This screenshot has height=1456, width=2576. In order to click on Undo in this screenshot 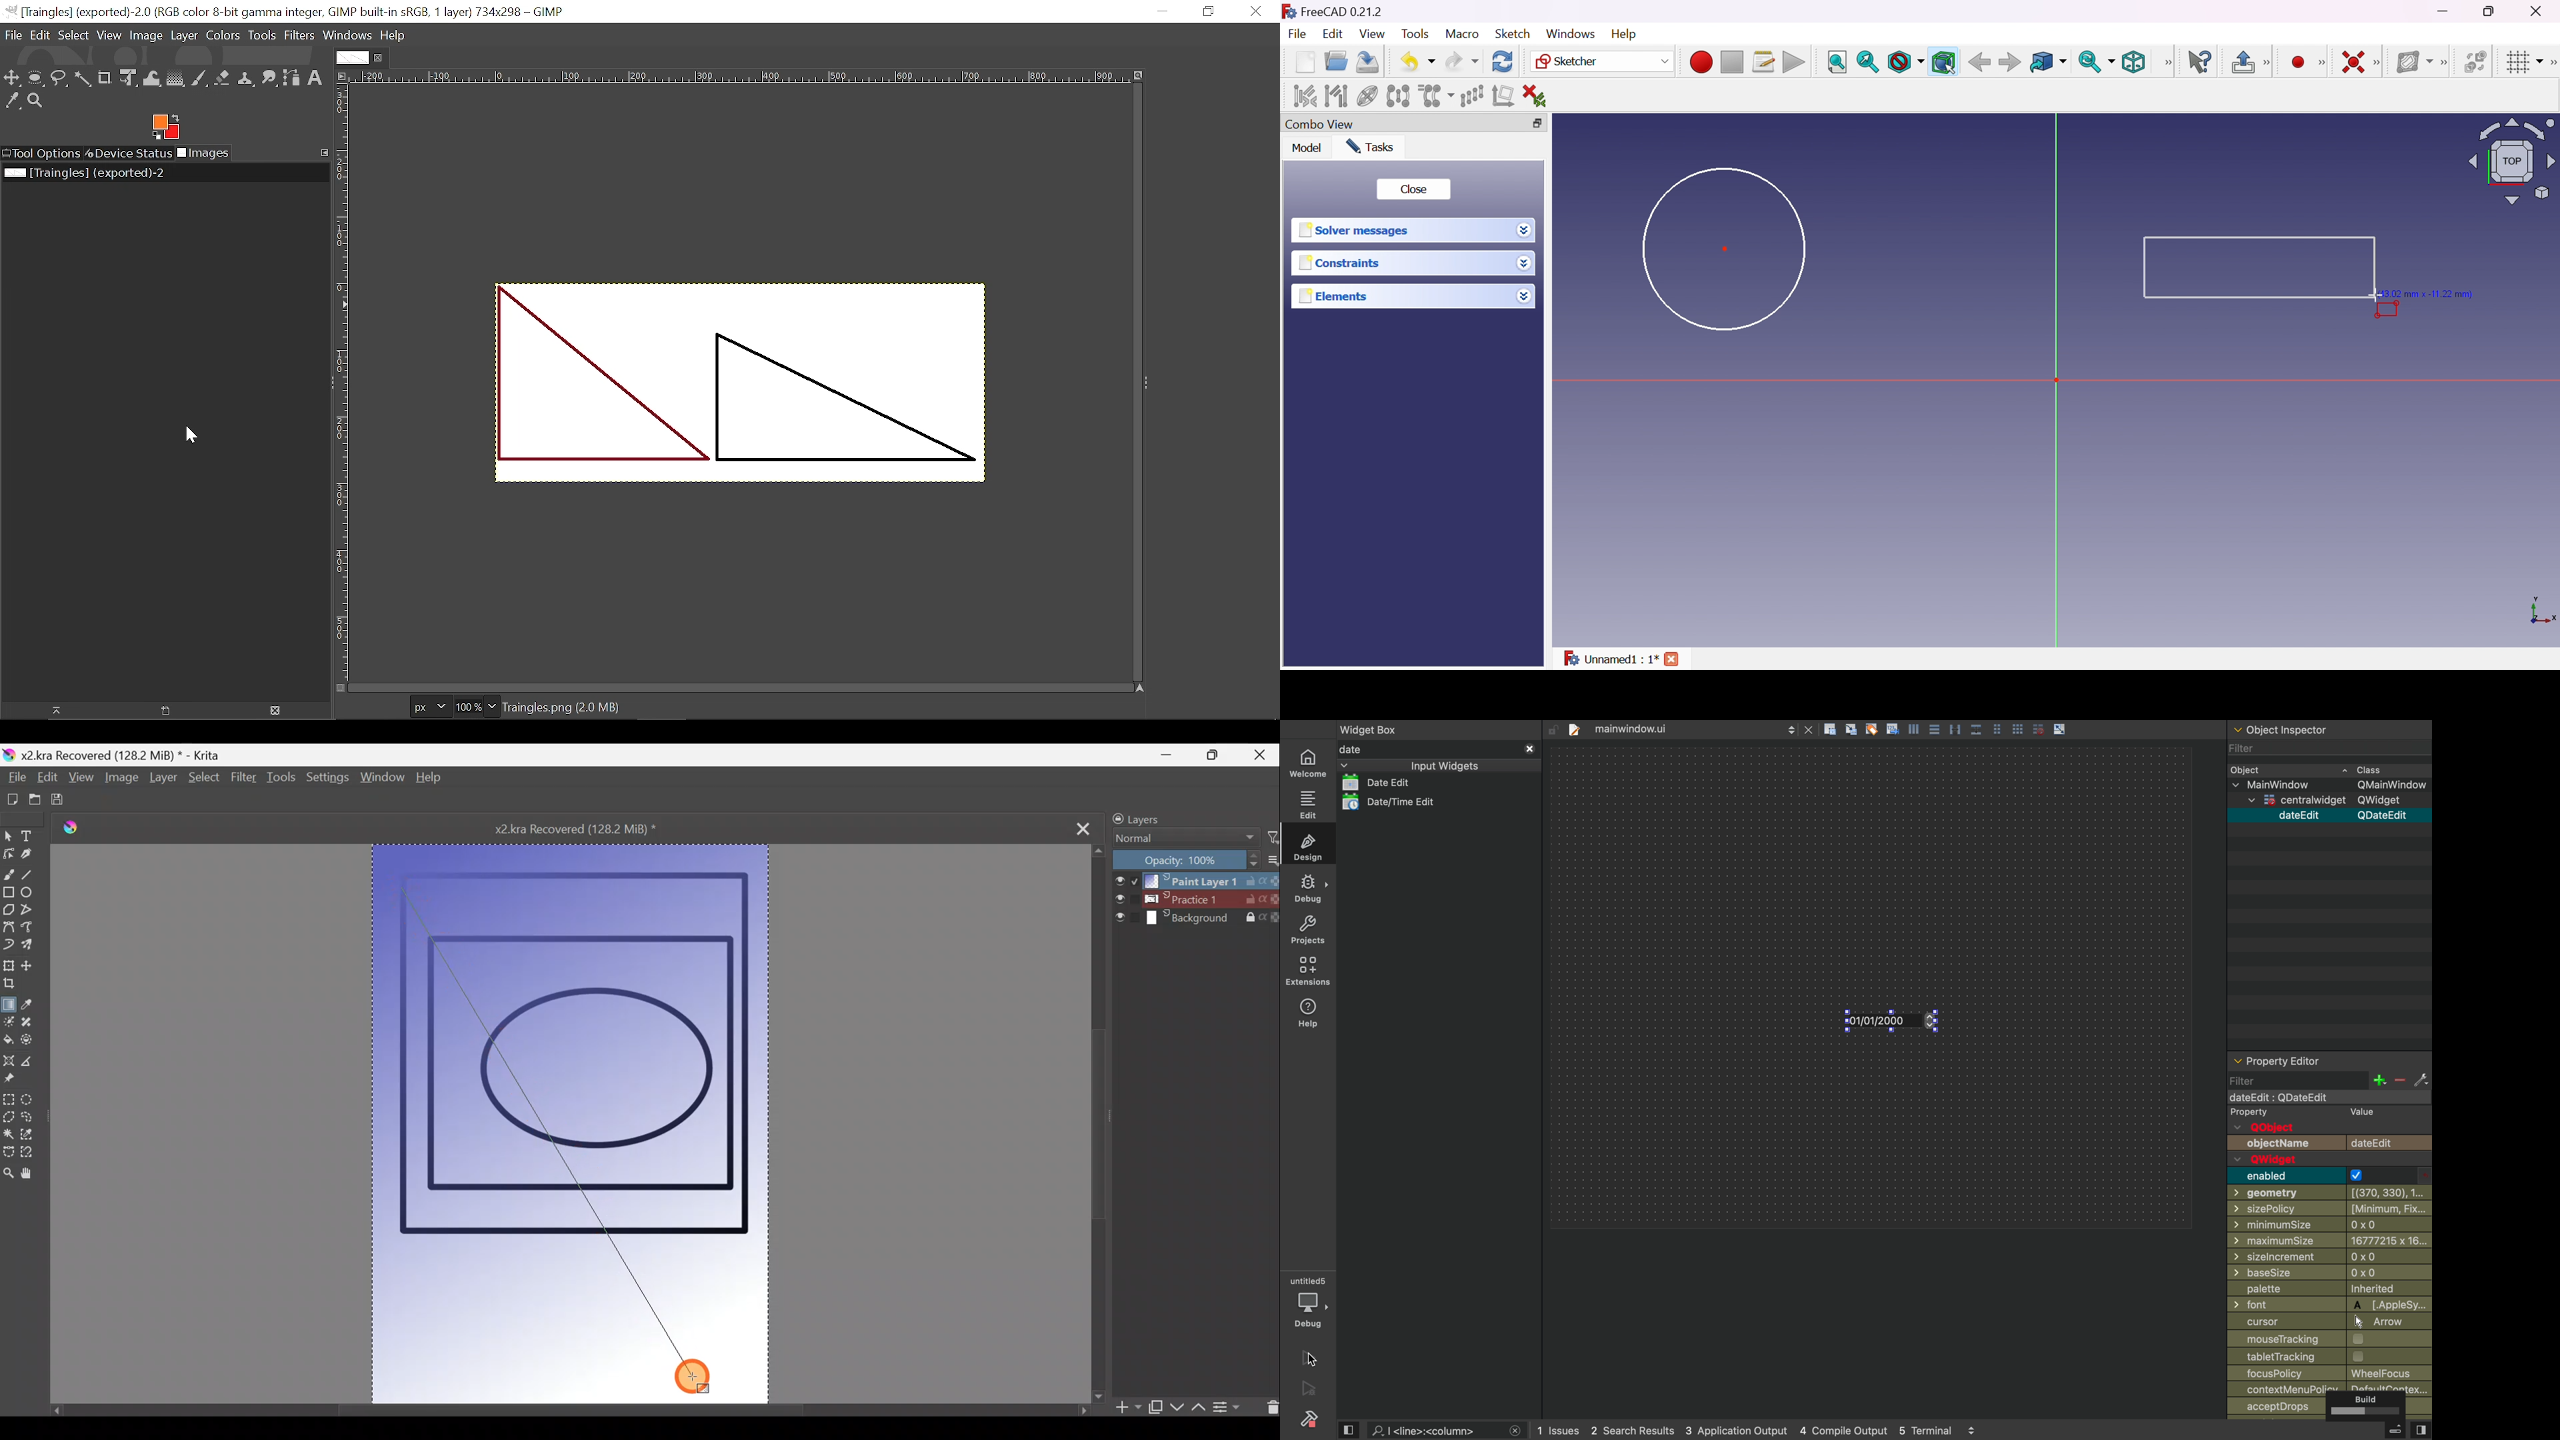, I will do `click(1418, 61)`.